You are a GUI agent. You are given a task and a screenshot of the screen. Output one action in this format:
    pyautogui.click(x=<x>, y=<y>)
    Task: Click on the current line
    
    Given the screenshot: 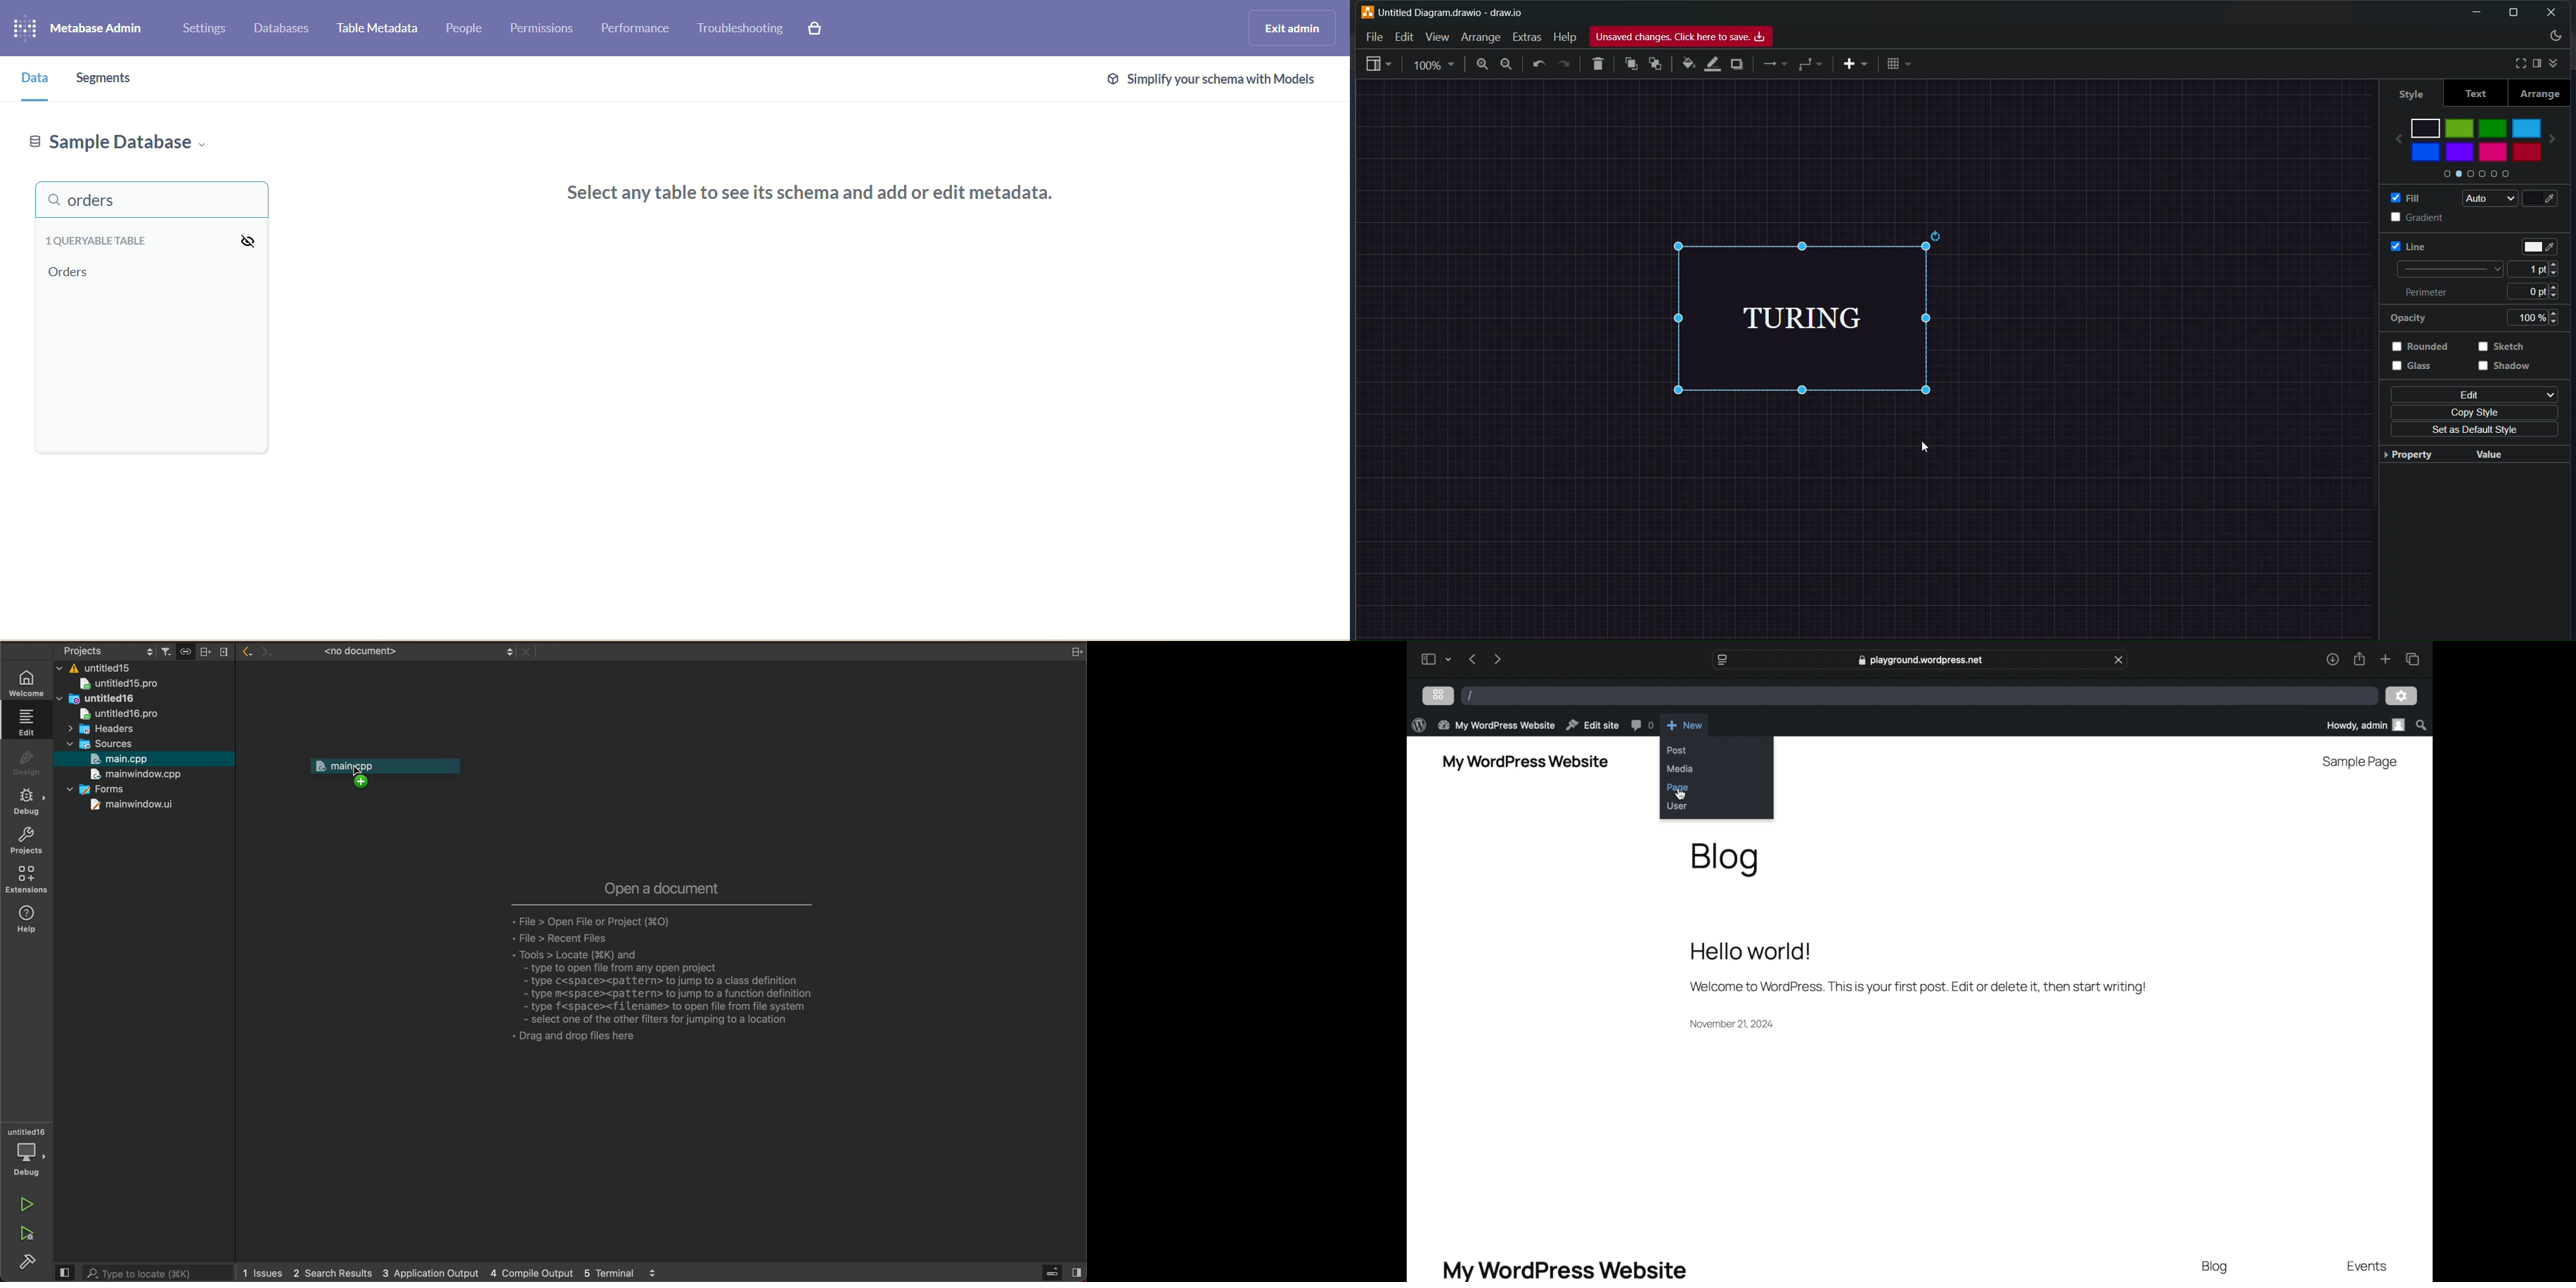 What is the action you would take?
    pyautogui.click(x=2446, y=269)
    